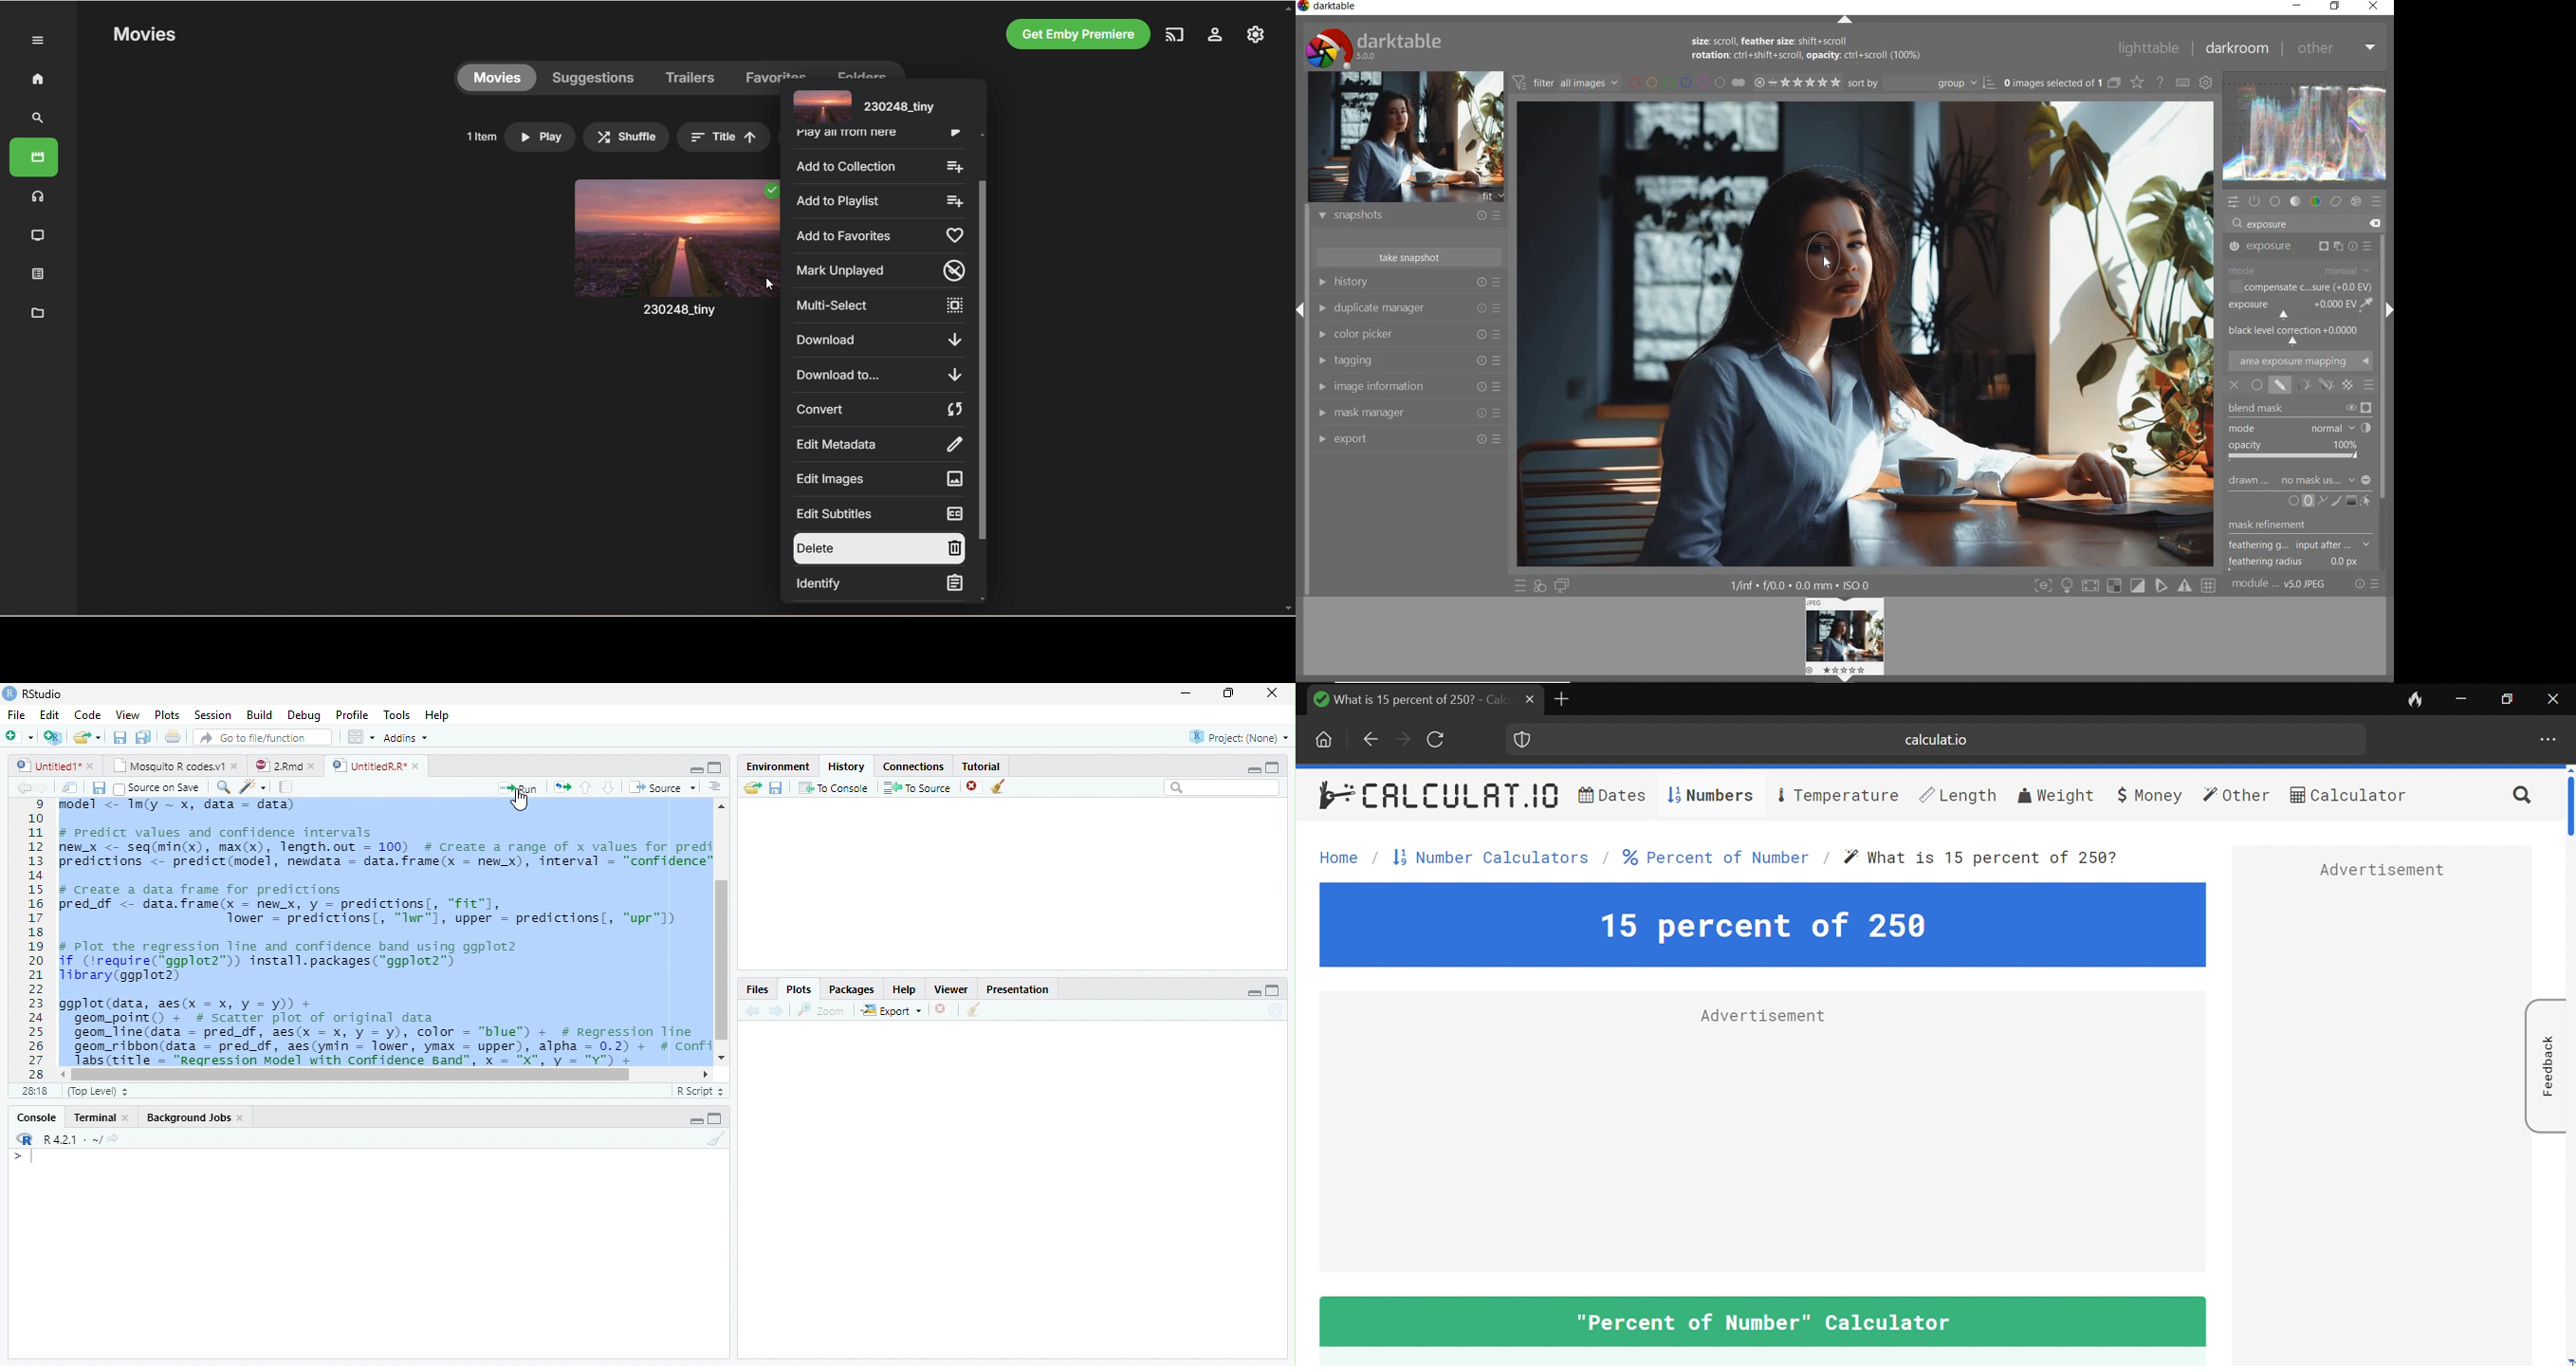 This screenshot has width=2576, height=1372. I want to click on sort, so click(1920, 83).